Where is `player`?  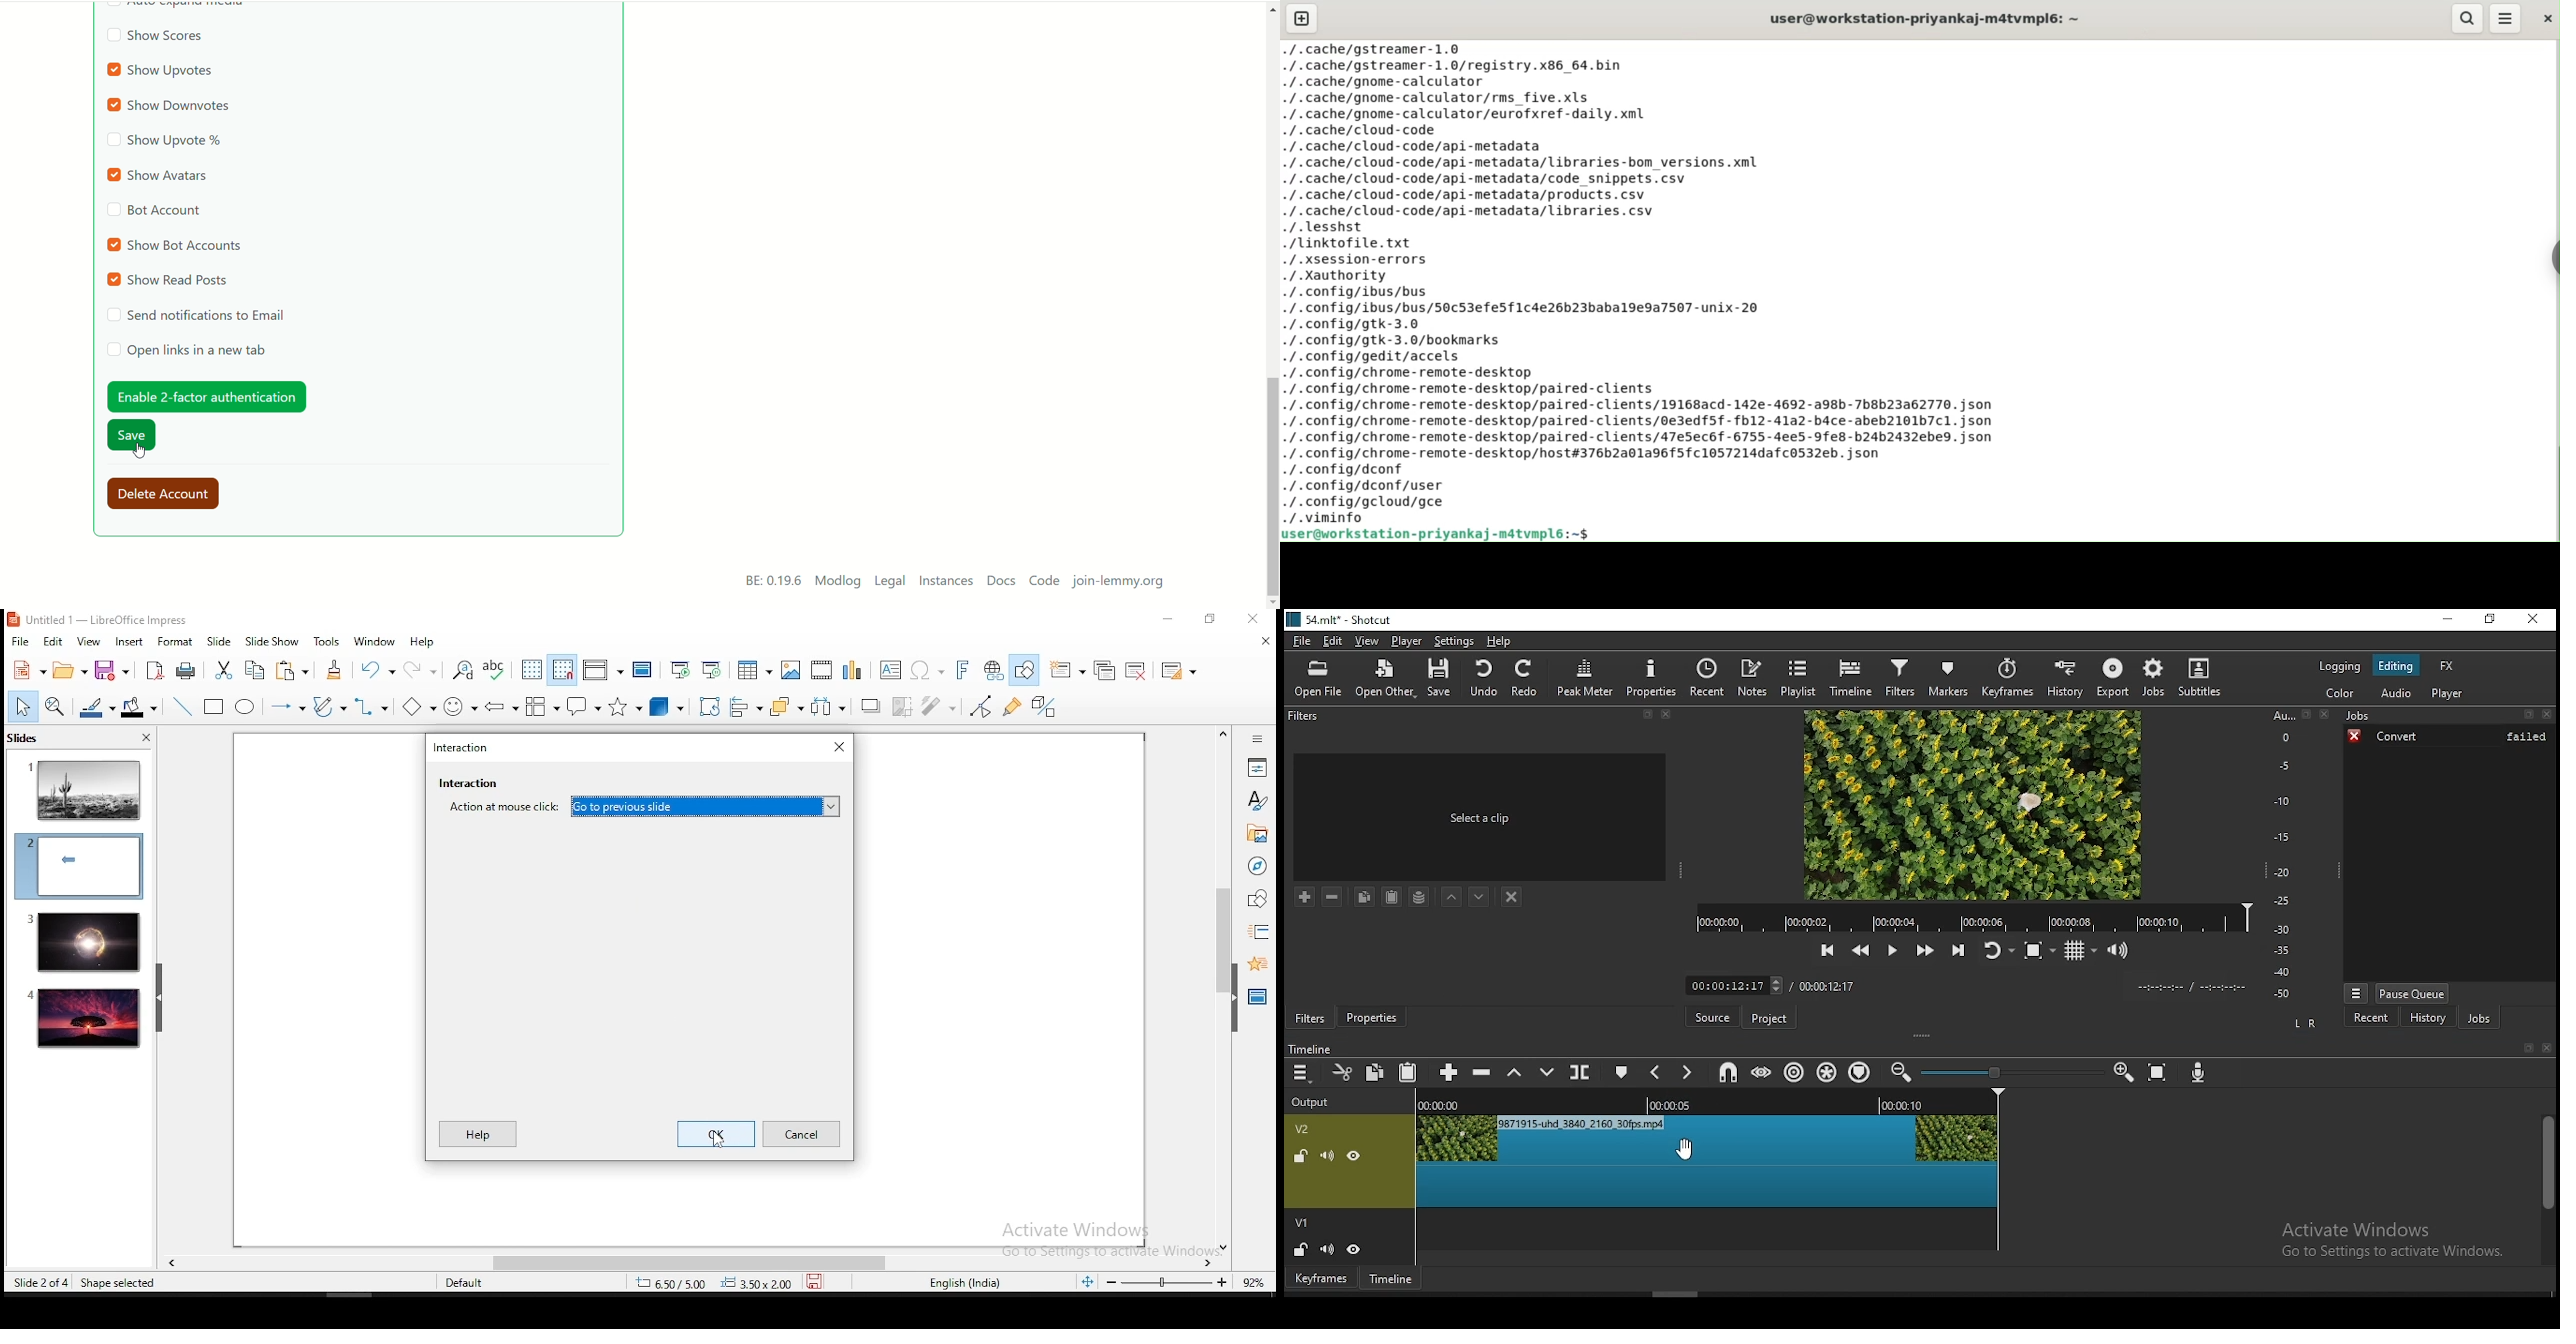
player is located at coordinates (1407, 643).